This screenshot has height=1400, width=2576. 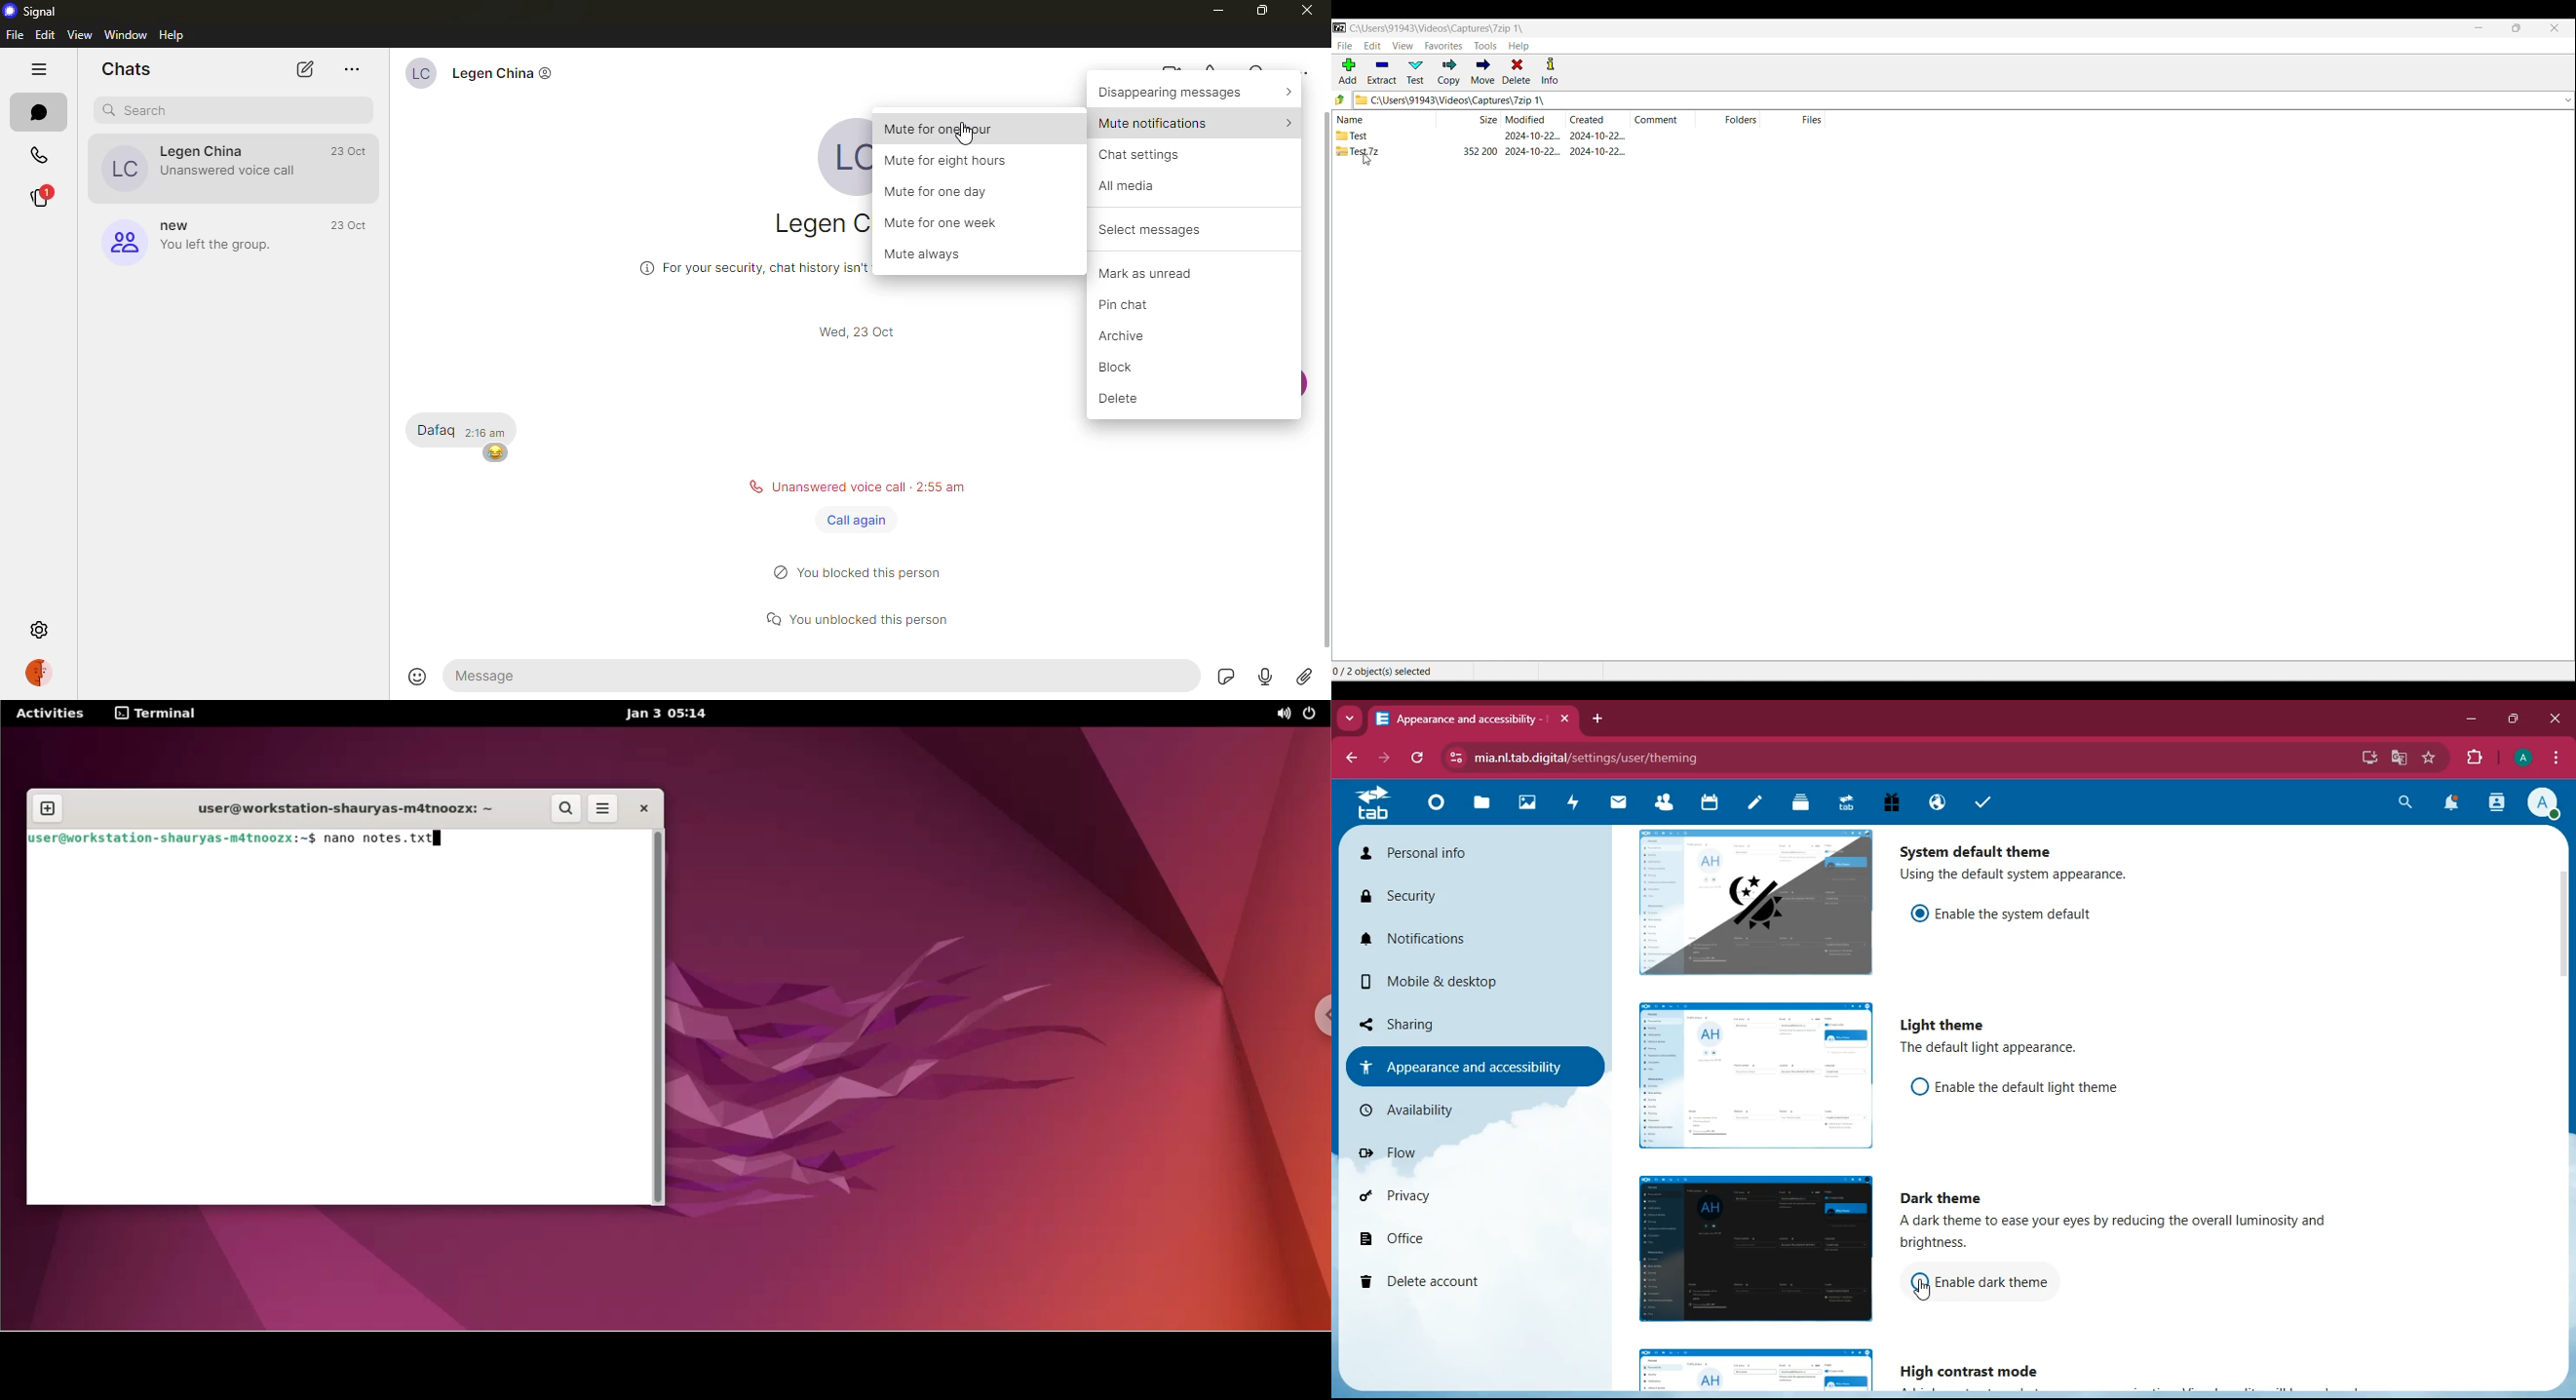 I want to click on close, so click(x=1303, y=9).